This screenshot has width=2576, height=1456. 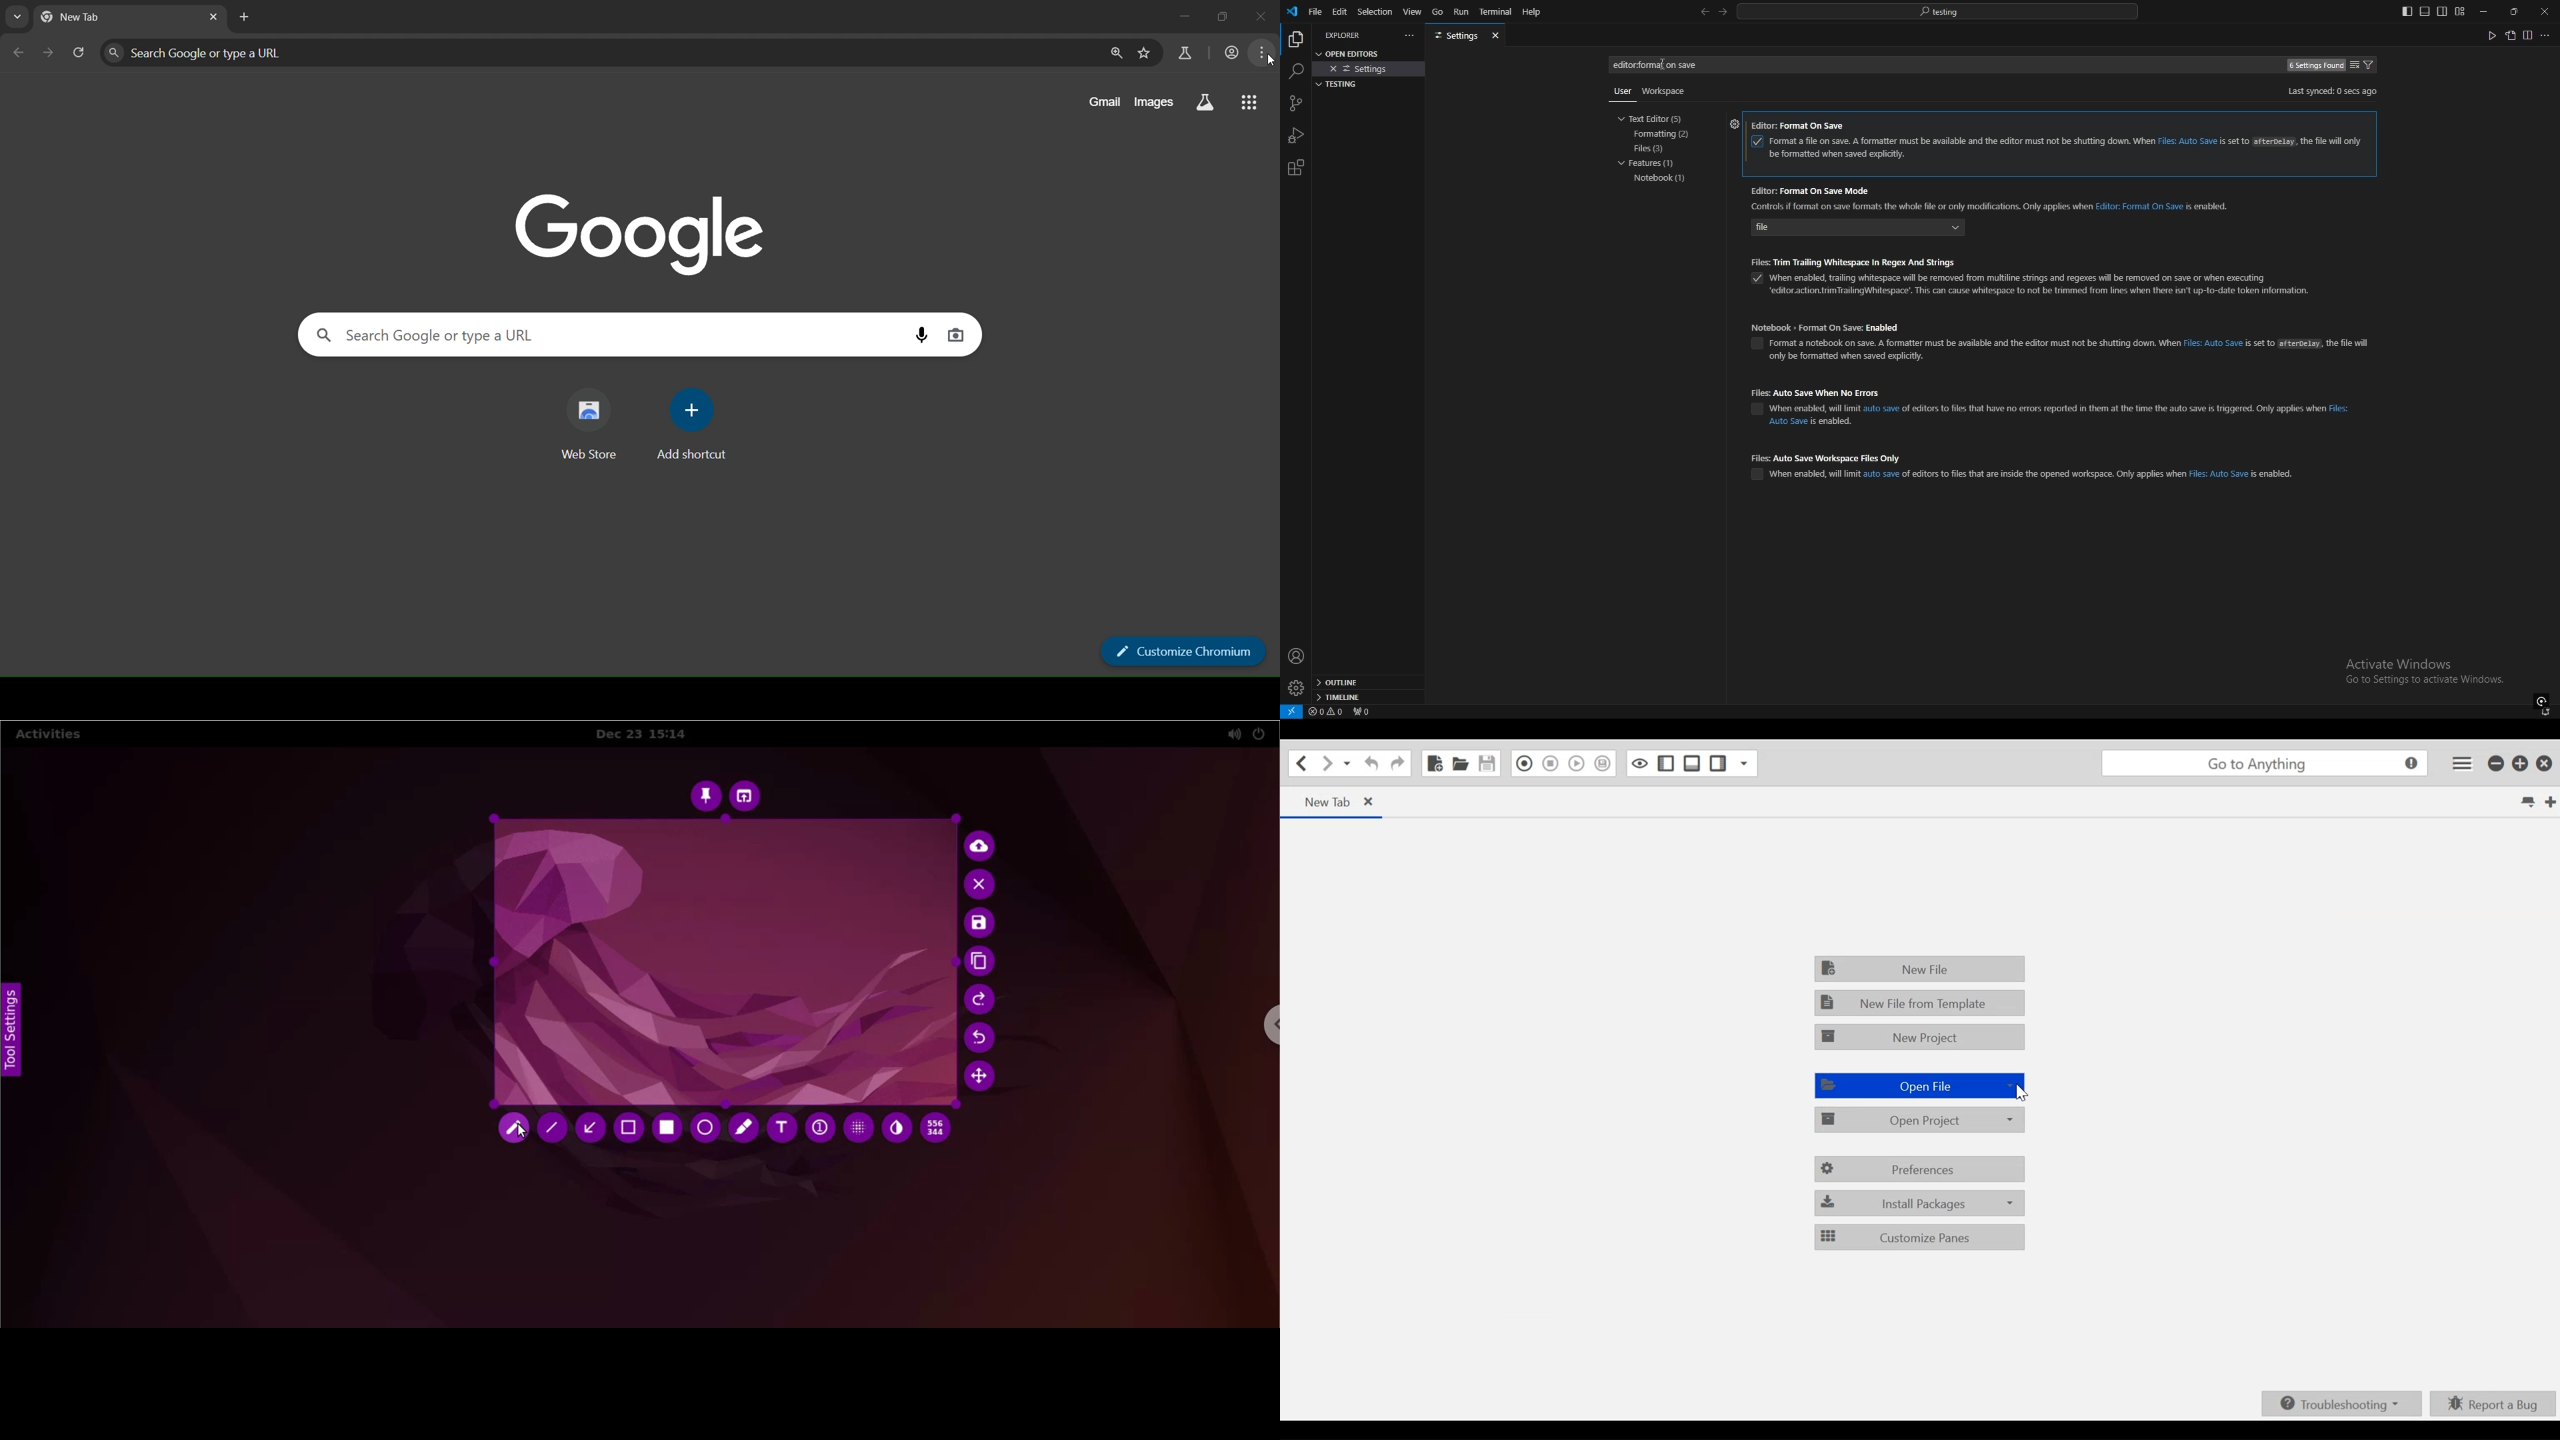 What do you see at coordinates (1663, 64) in the screenshot?
I see `cursor` at bounding box center [1663, 64].